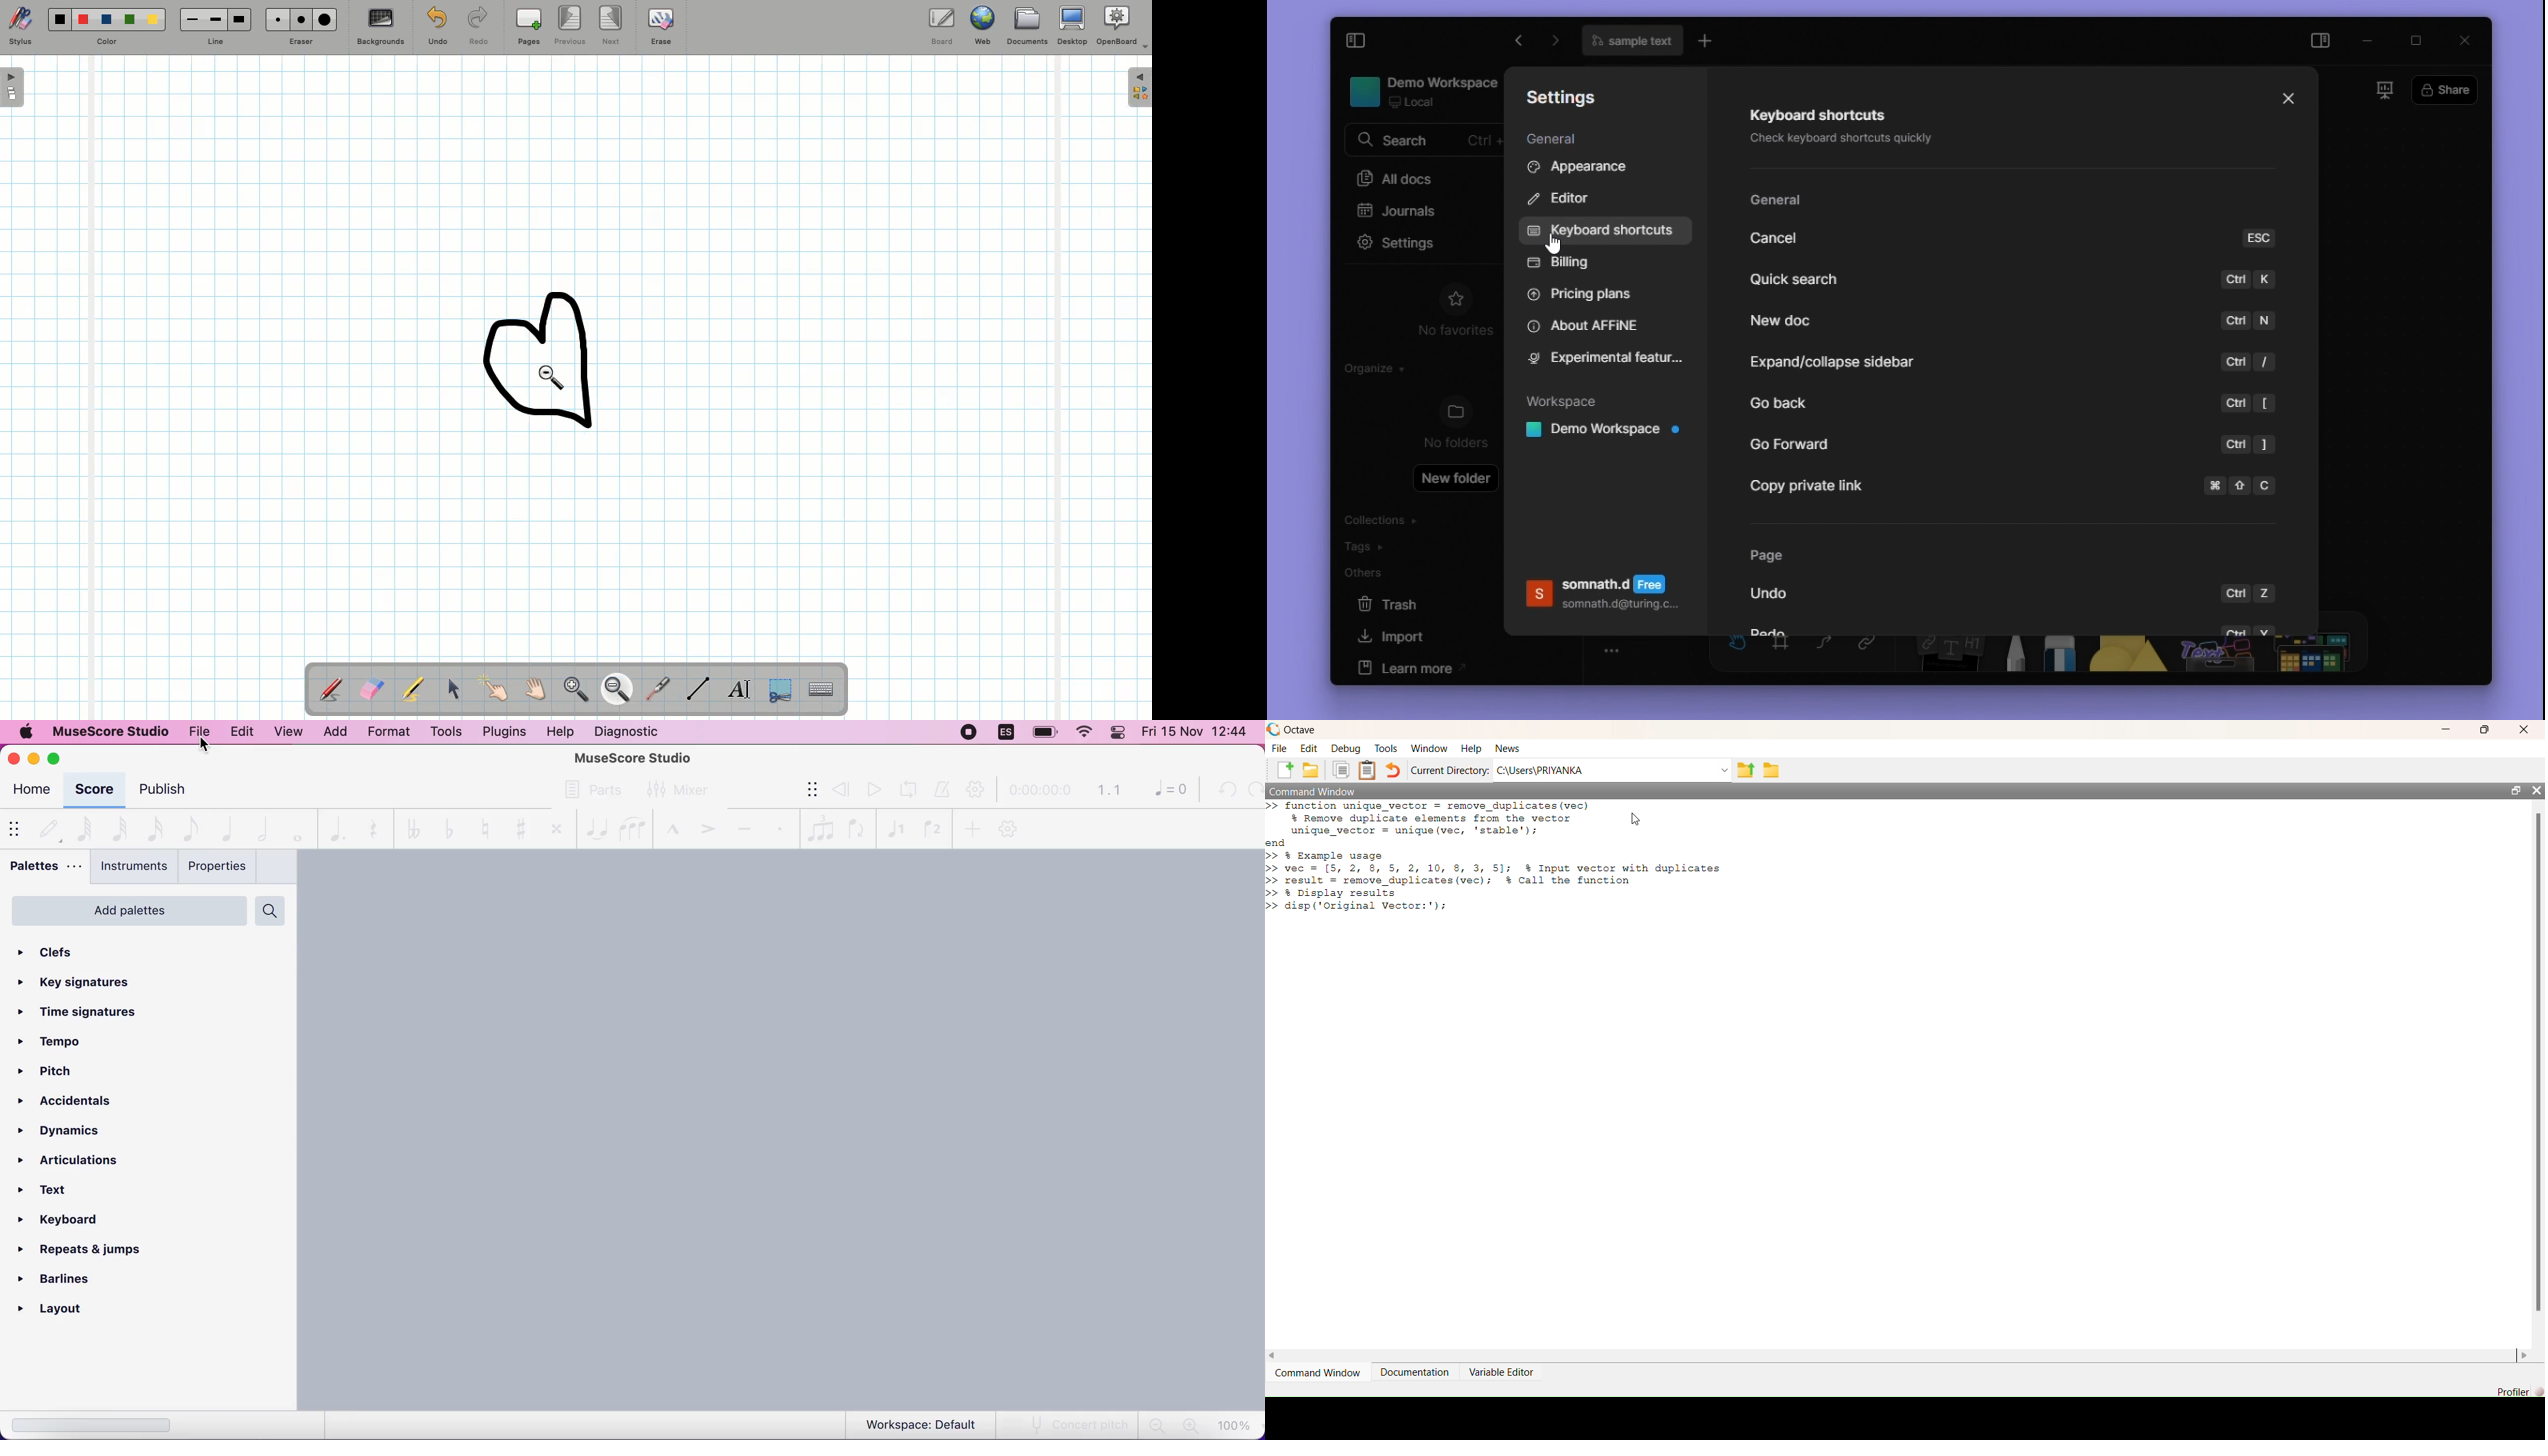 This screenshot has height=1456, width=2548. I want to click on ime signatures, so click(92, 1014).